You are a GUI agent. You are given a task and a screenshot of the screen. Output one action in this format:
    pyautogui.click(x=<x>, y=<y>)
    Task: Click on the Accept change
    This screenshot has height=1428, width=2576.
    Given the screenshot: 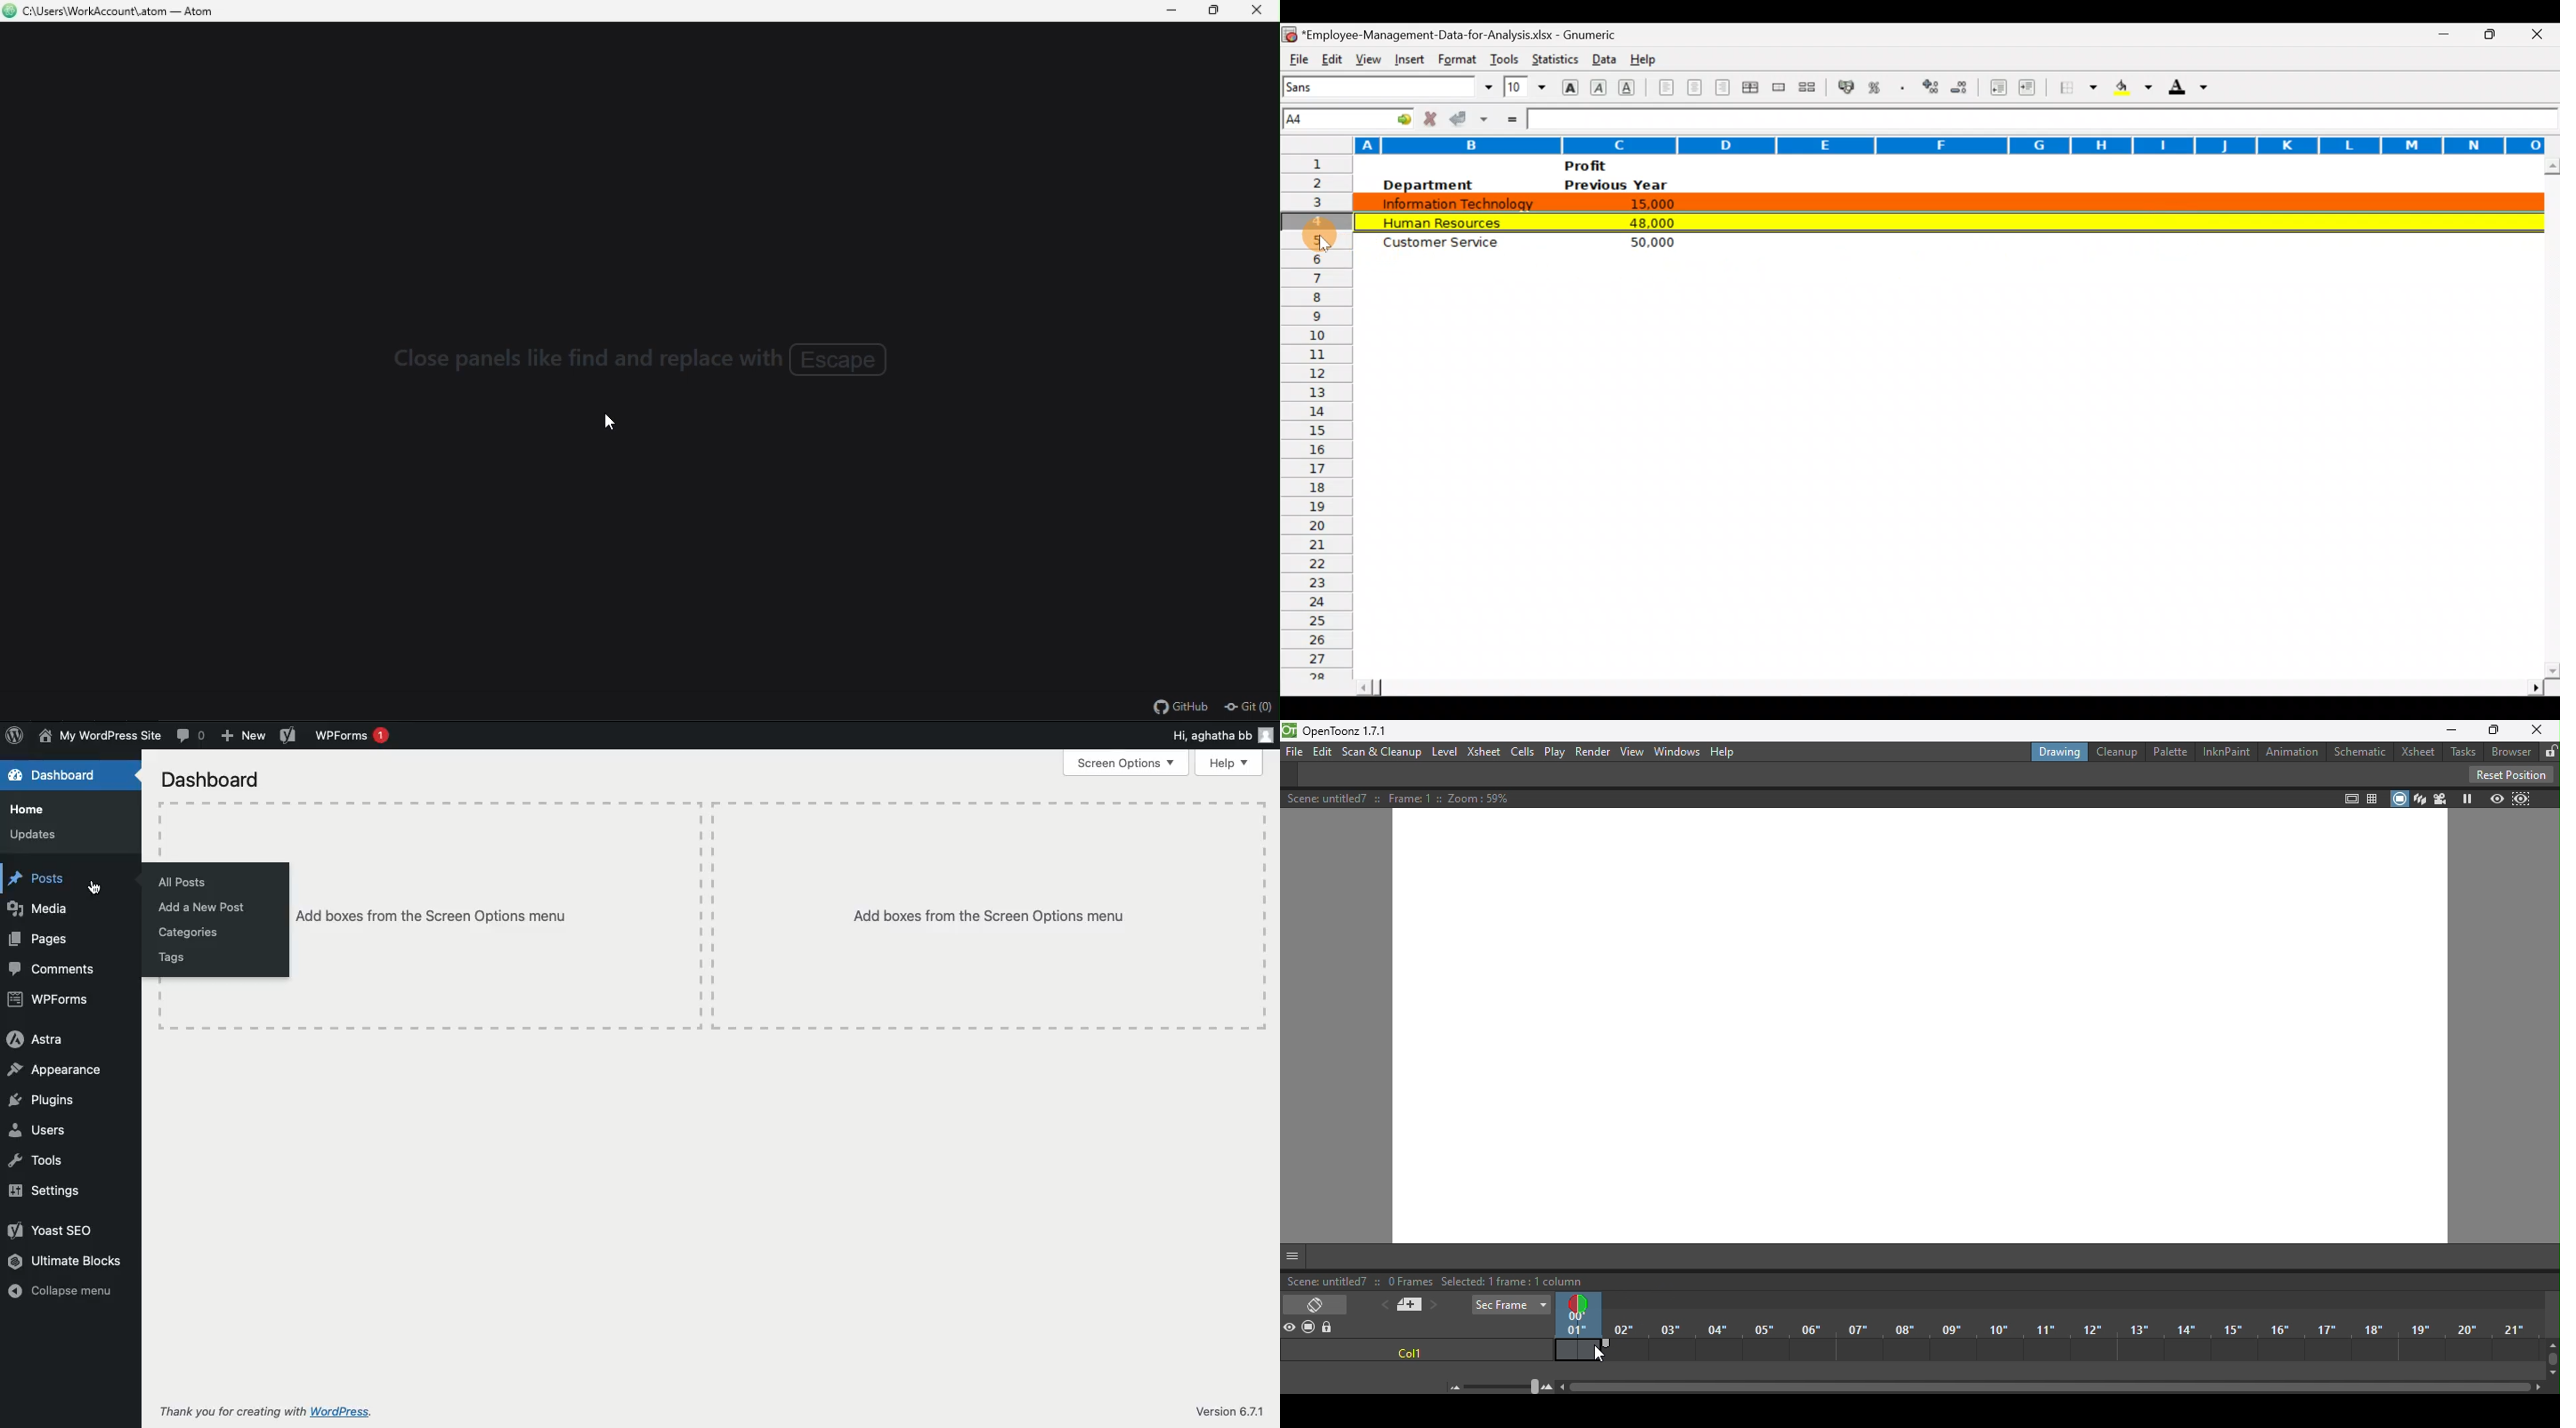 What is the action you would take?
    pyautogui.click(x=1471, y=118)
    